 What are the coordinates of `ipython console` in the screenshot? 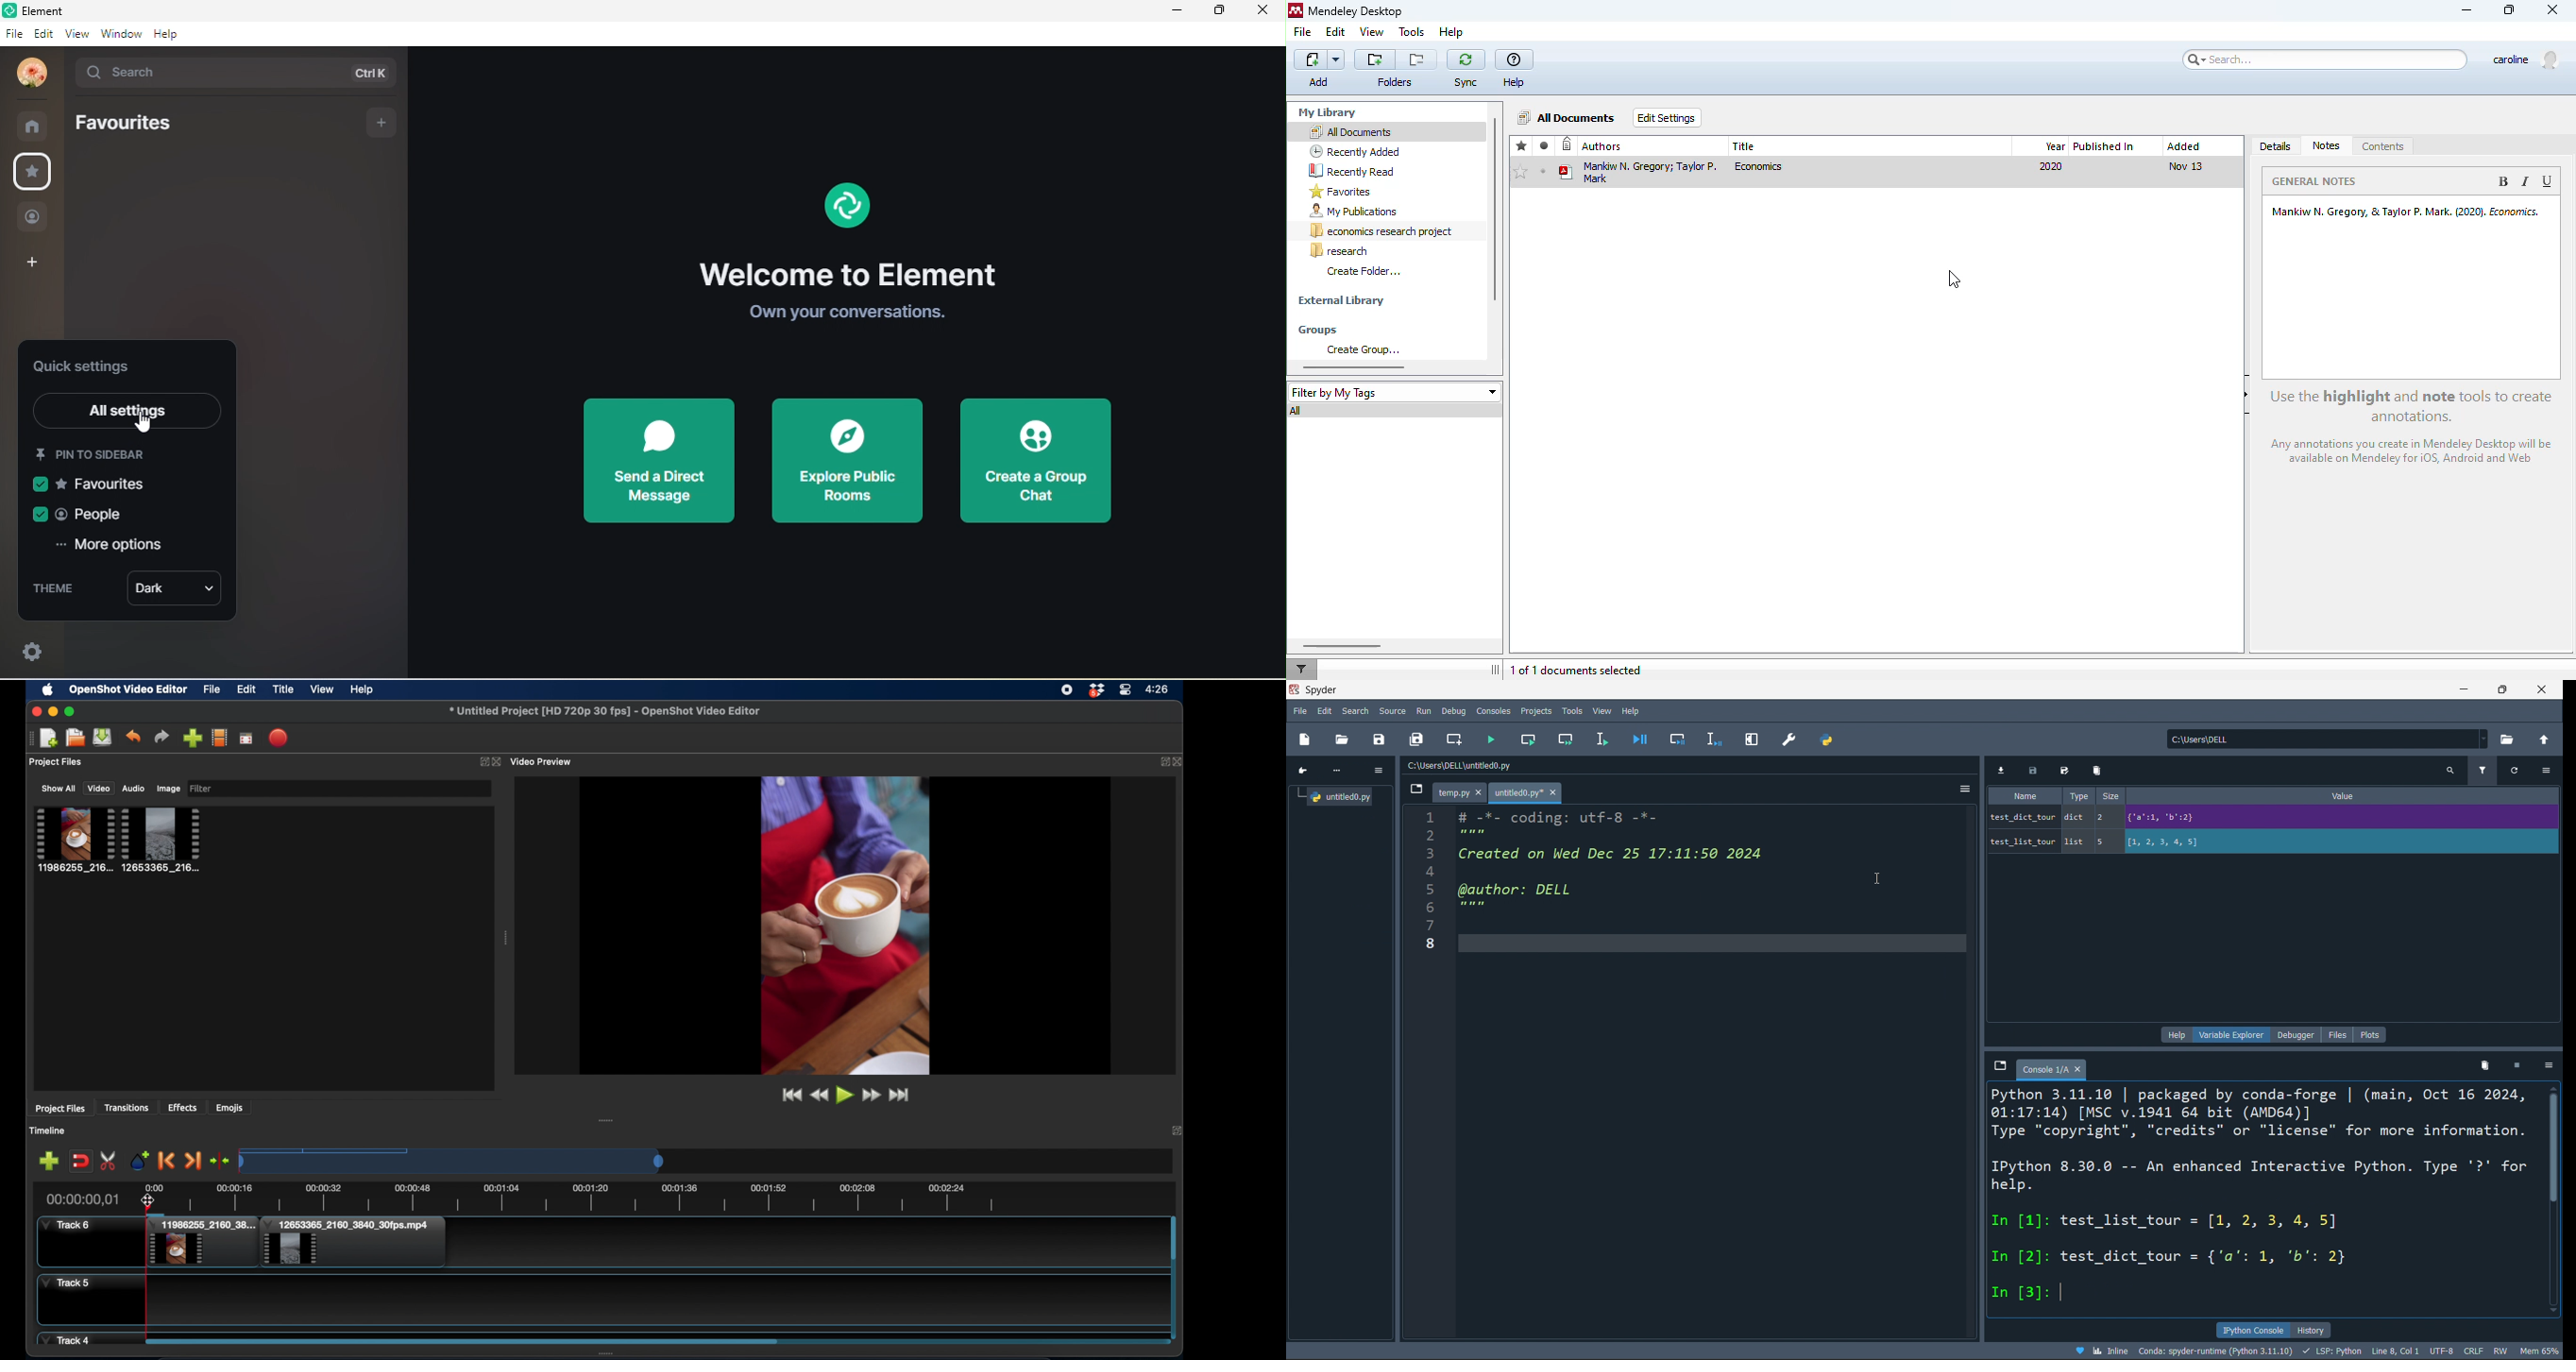 It's located at (2257, 1330).